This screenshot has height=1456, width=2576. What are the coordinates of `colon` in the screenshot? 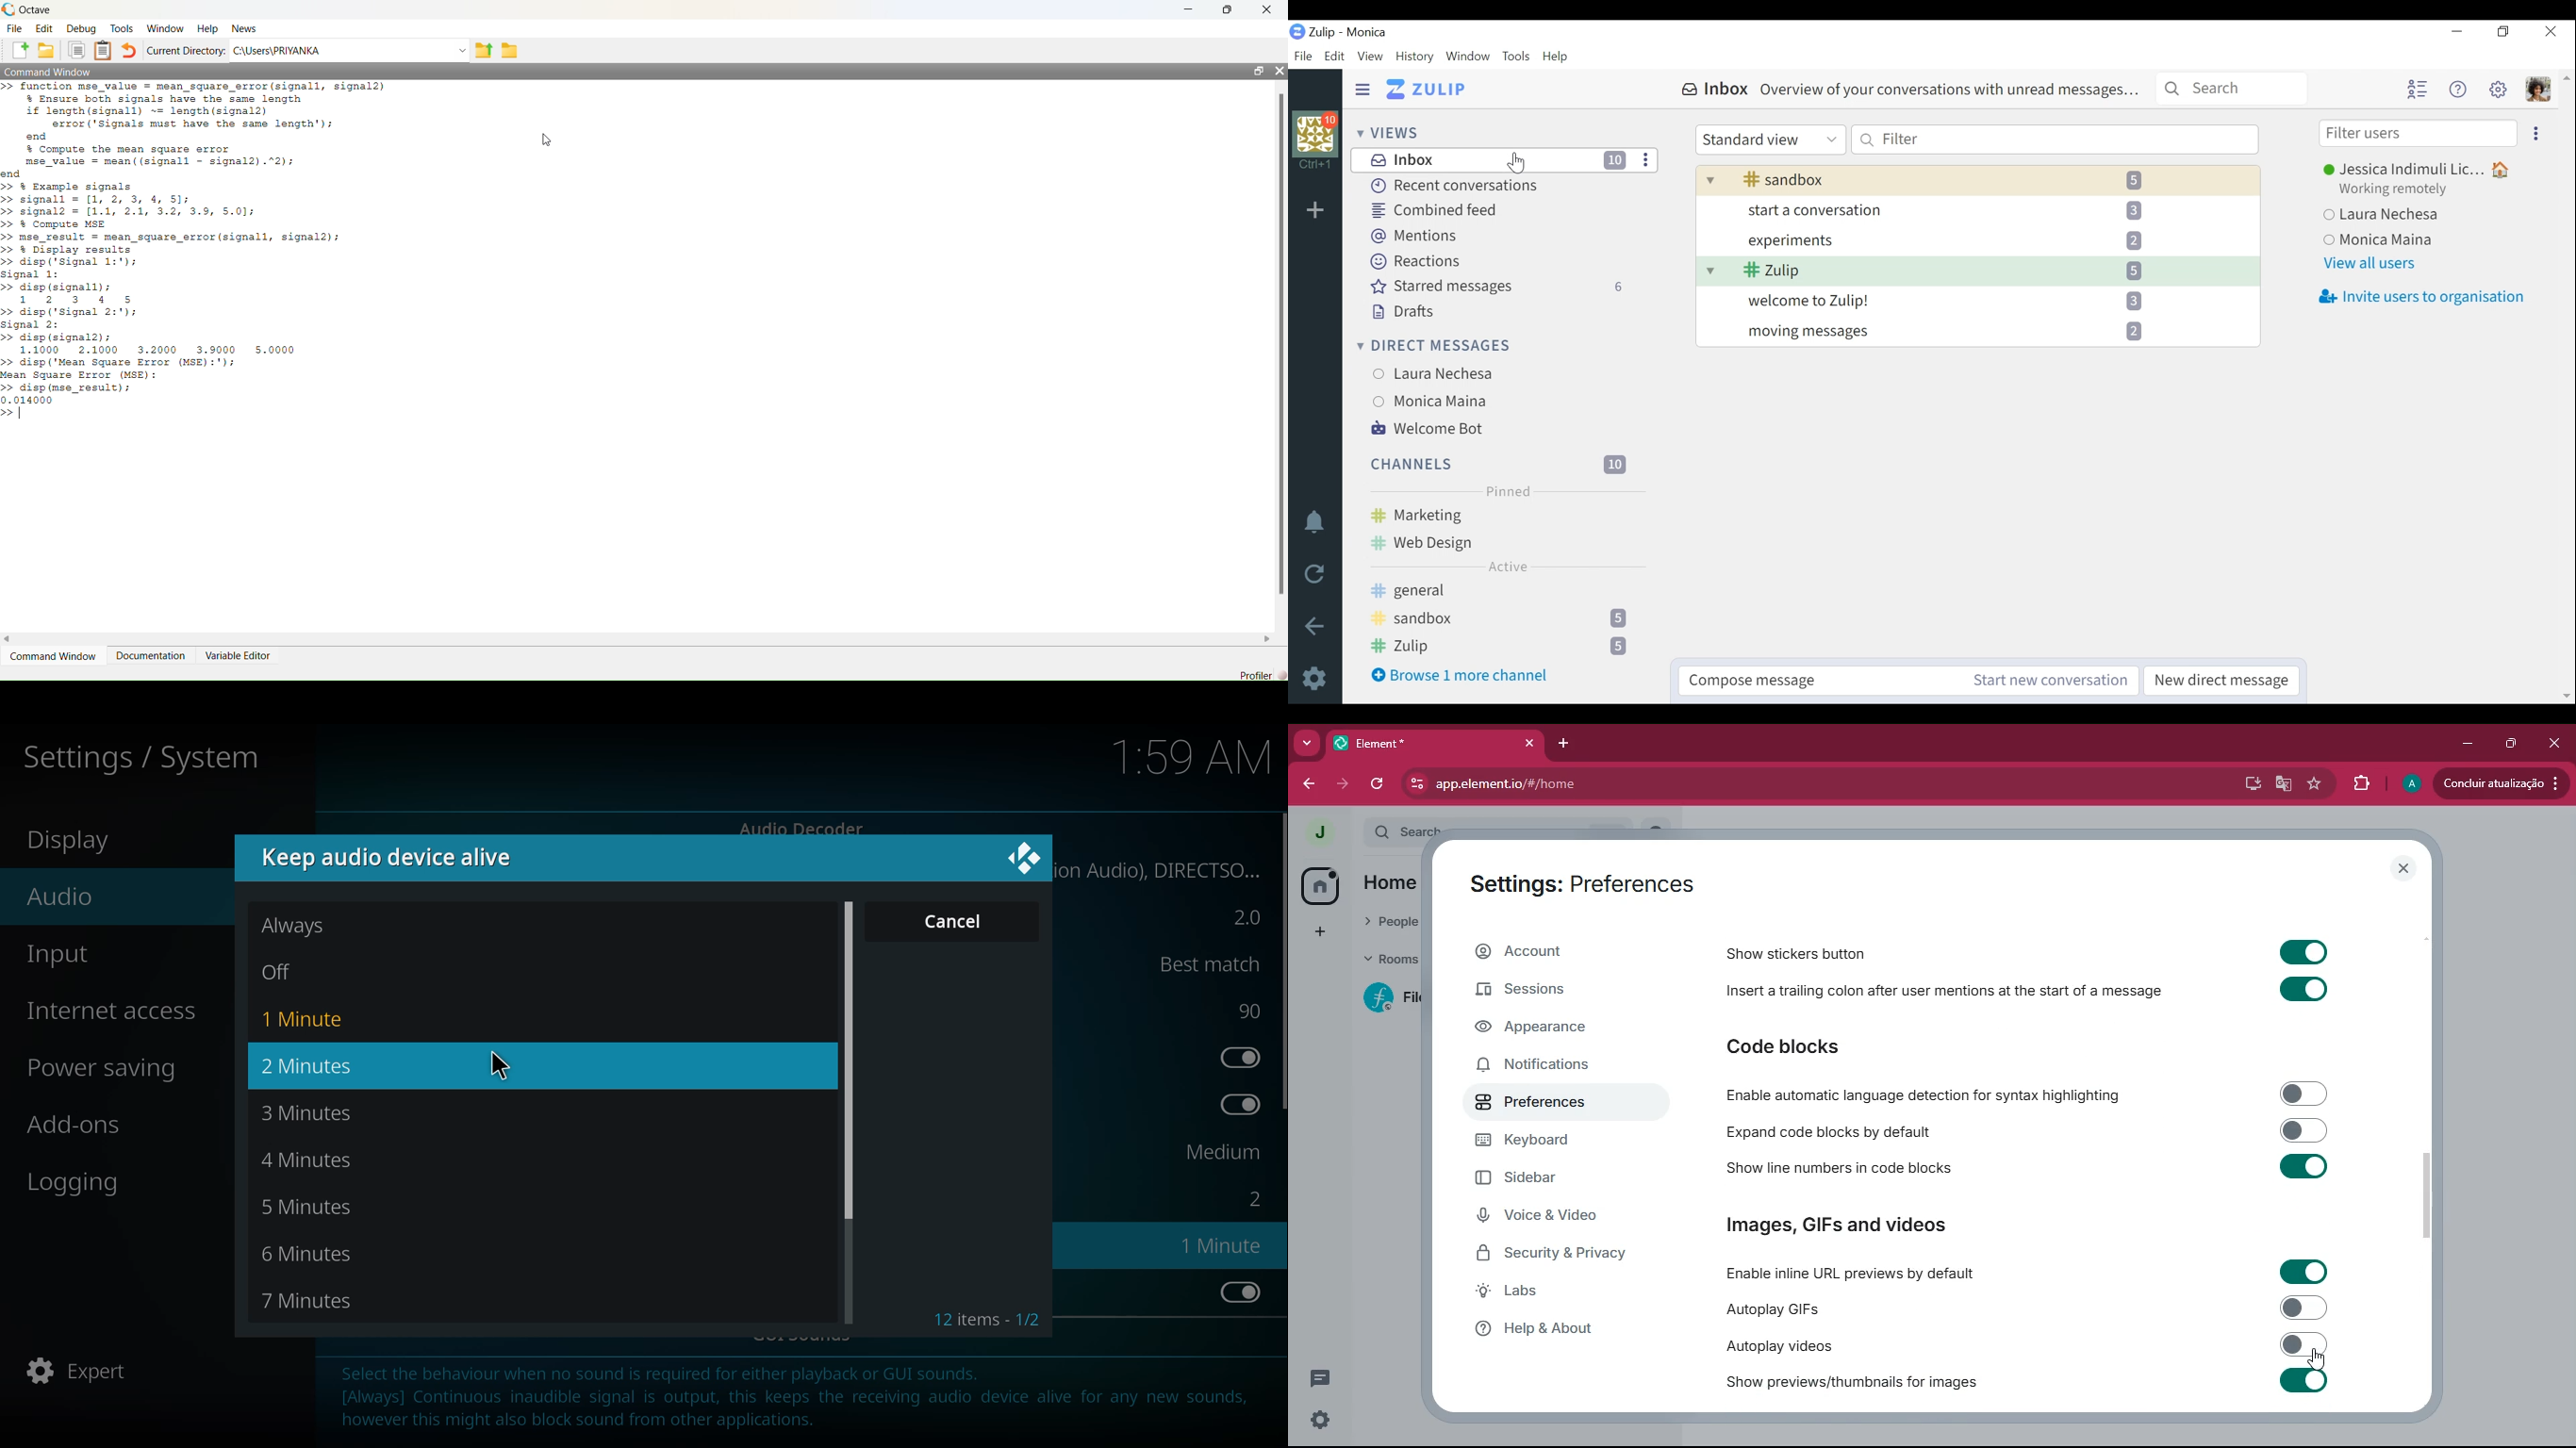 It's located at (1942, 995).